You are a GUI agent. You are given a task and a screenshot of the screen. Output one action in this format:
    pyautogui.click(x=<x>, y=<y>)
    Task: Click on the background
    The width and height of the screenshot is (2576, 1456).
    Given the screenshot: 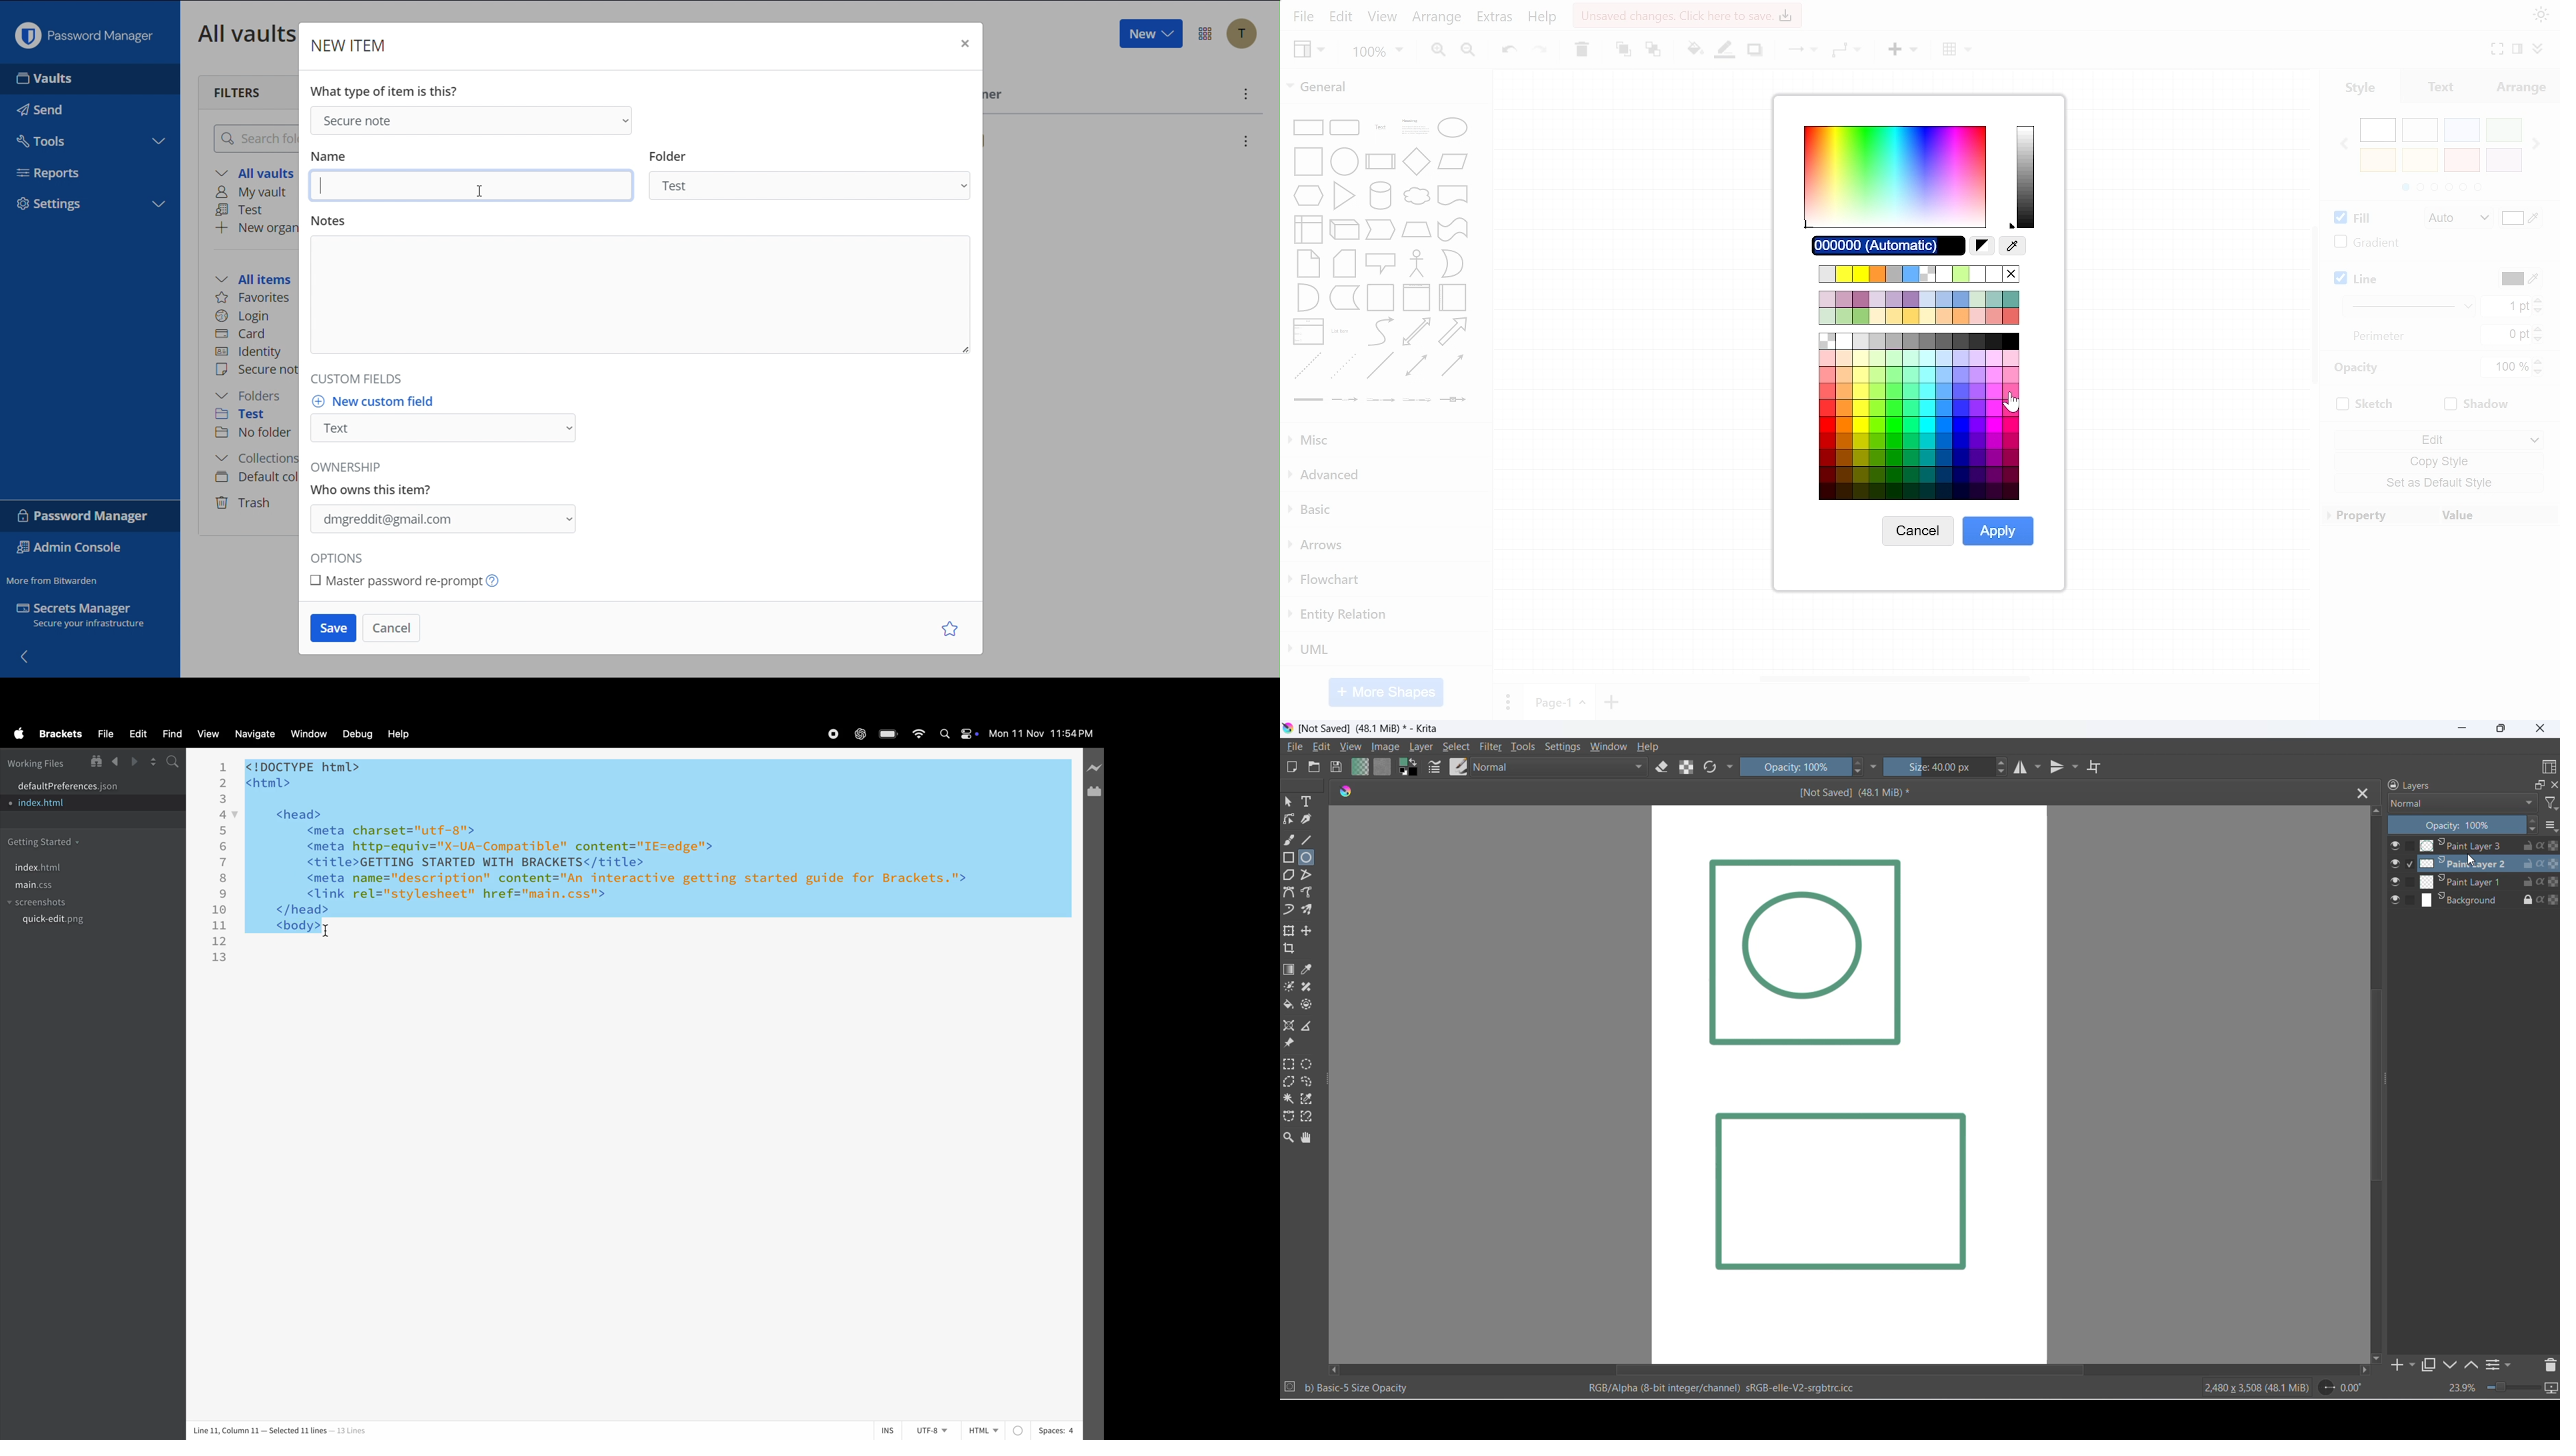 What is the action you would take?
    pyautogui.click(x=2459, y=899)
    